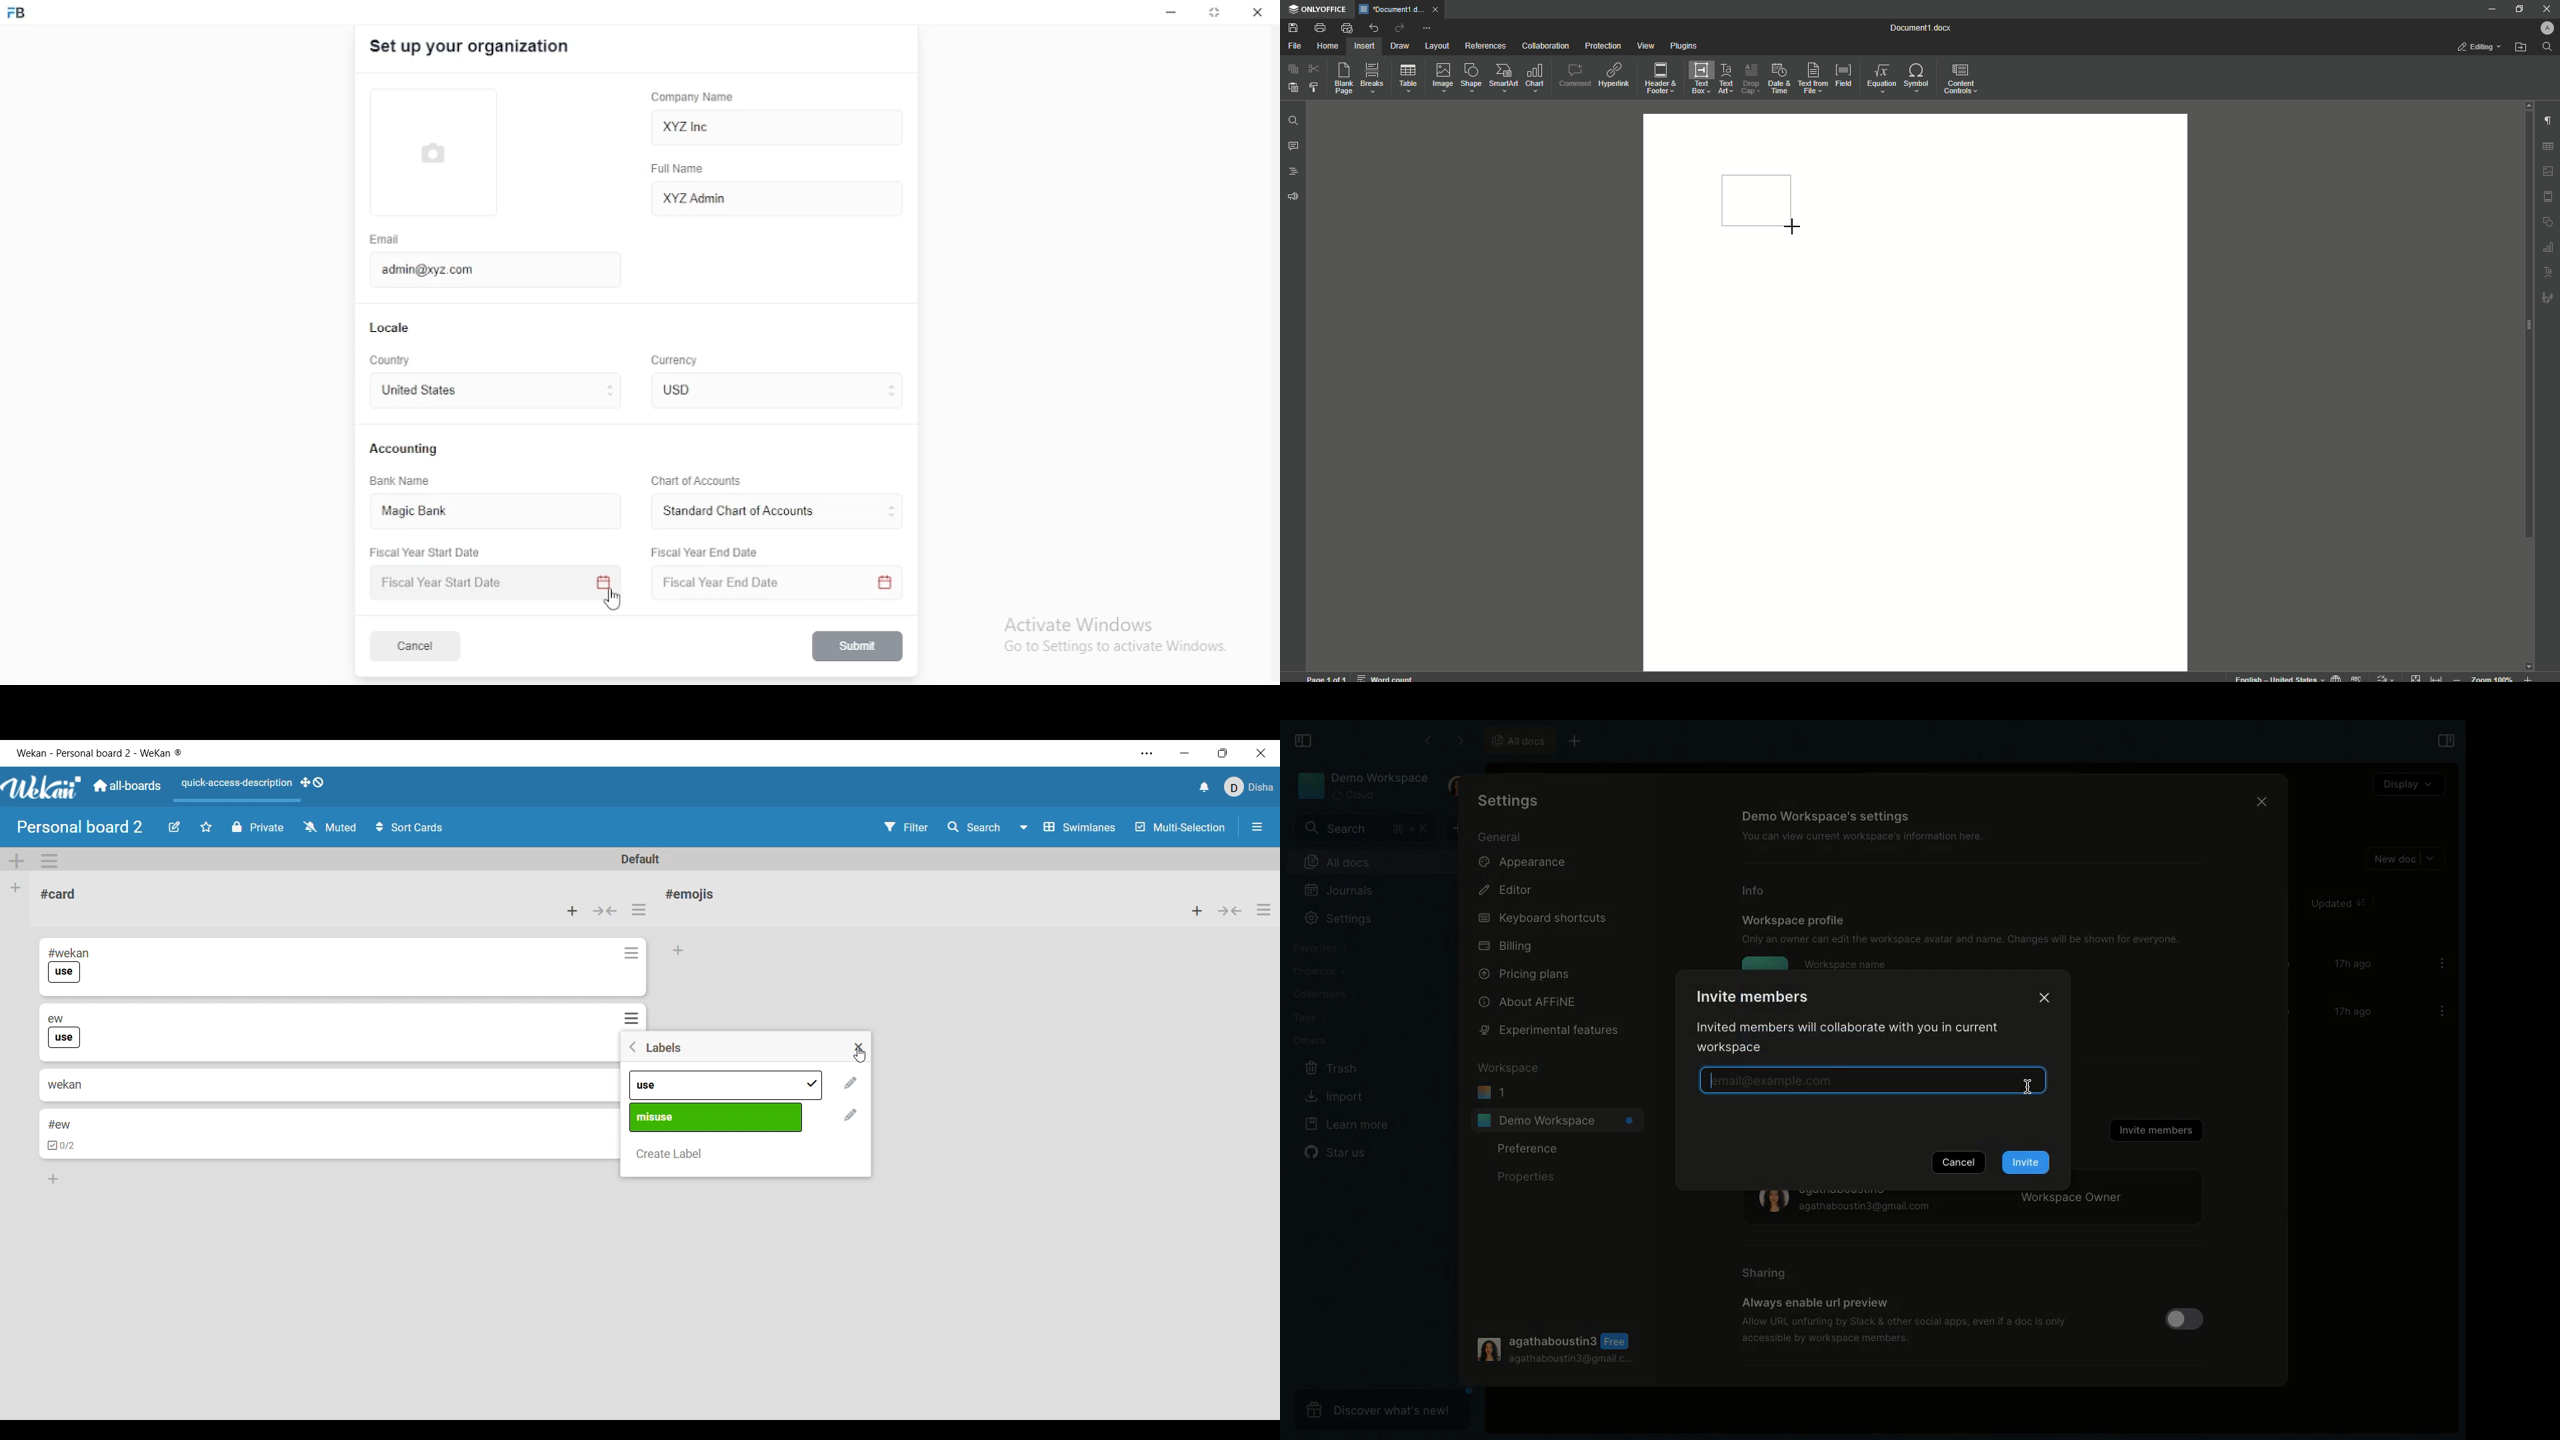 The image size is (2576, 1456). Describe the element at coordinates (851, 1082) in the screenshot. I see `Change name and color of respective label` at that location.